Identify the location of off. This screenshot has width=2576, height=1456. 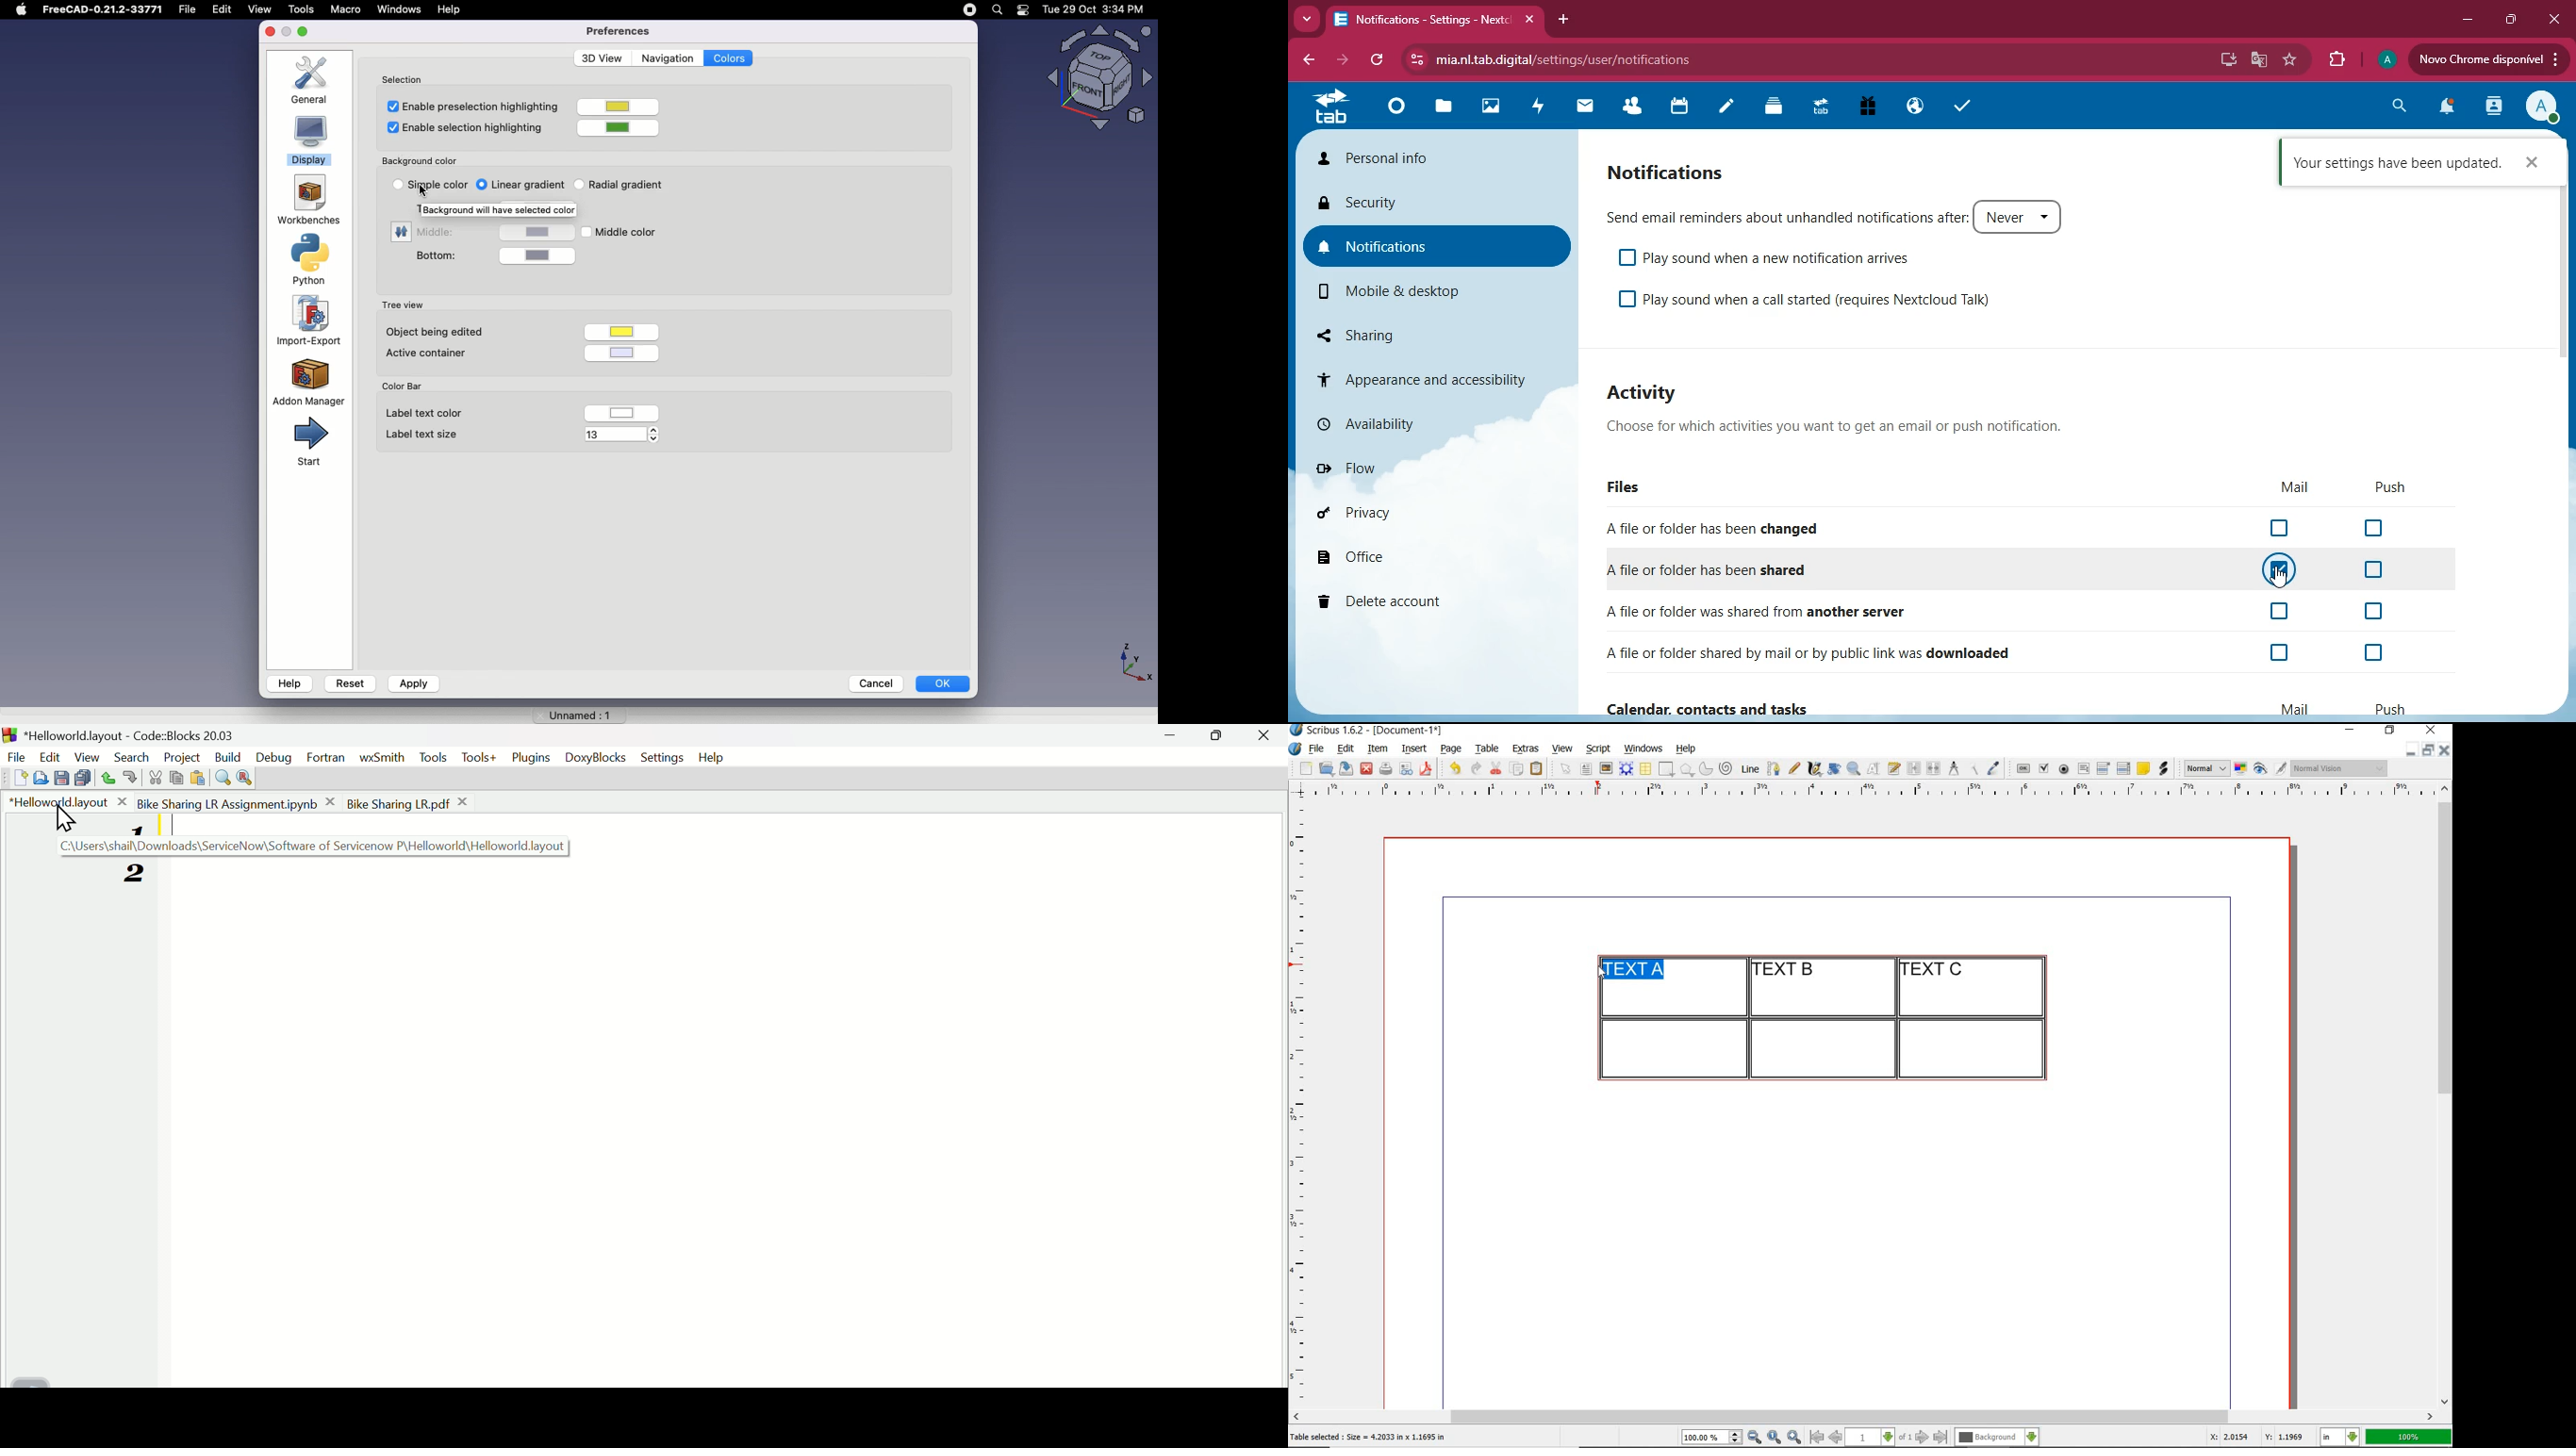
(2282, 528).